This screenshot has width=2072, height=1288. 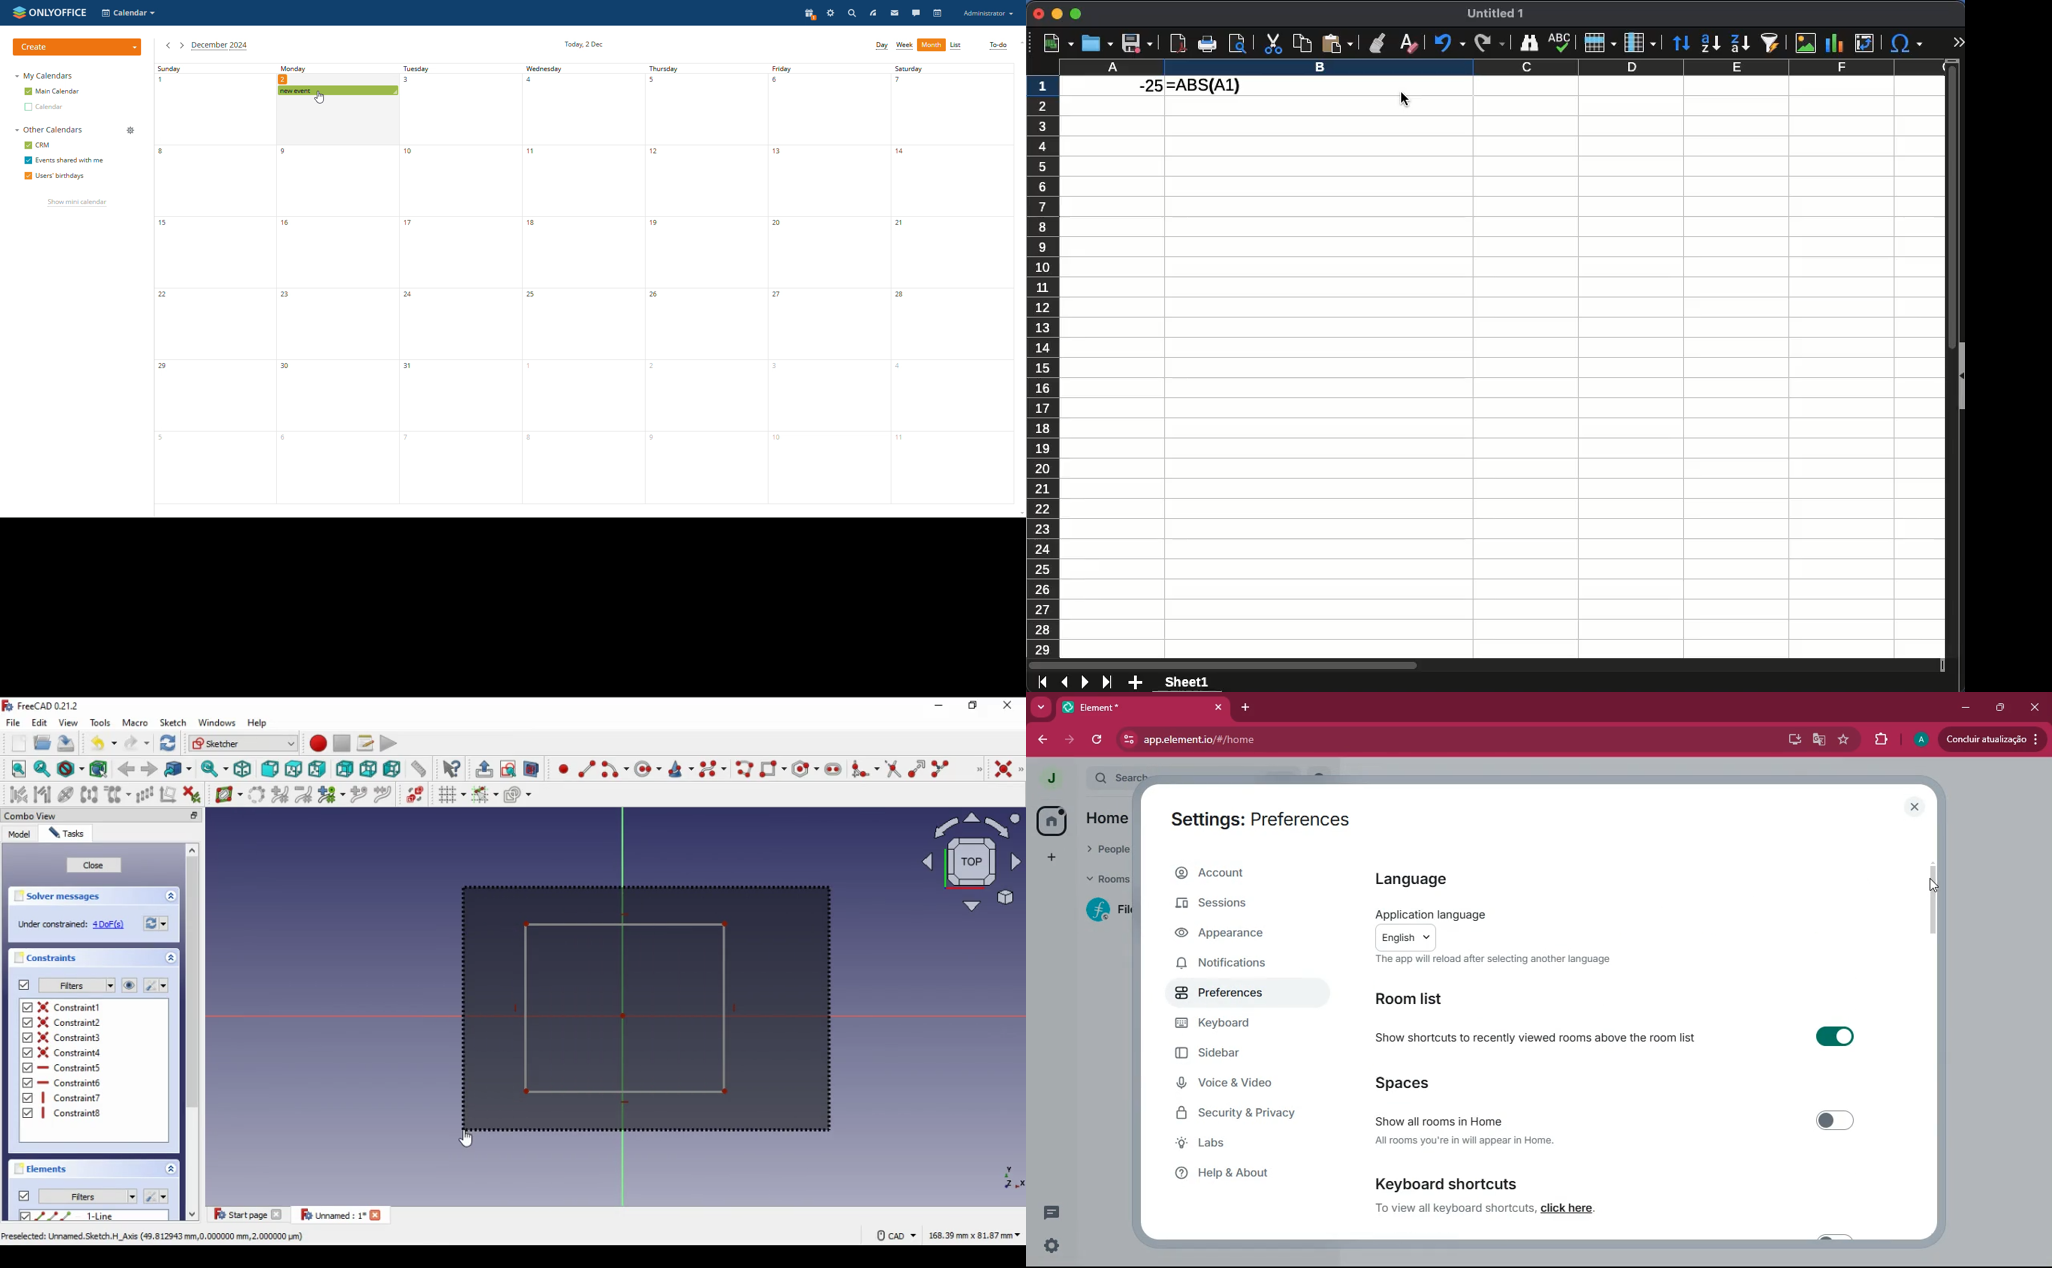 What do you see at coordinates (1243, 708) in the screenshot?
I see `add tab` at bounding box center [1243, 708].